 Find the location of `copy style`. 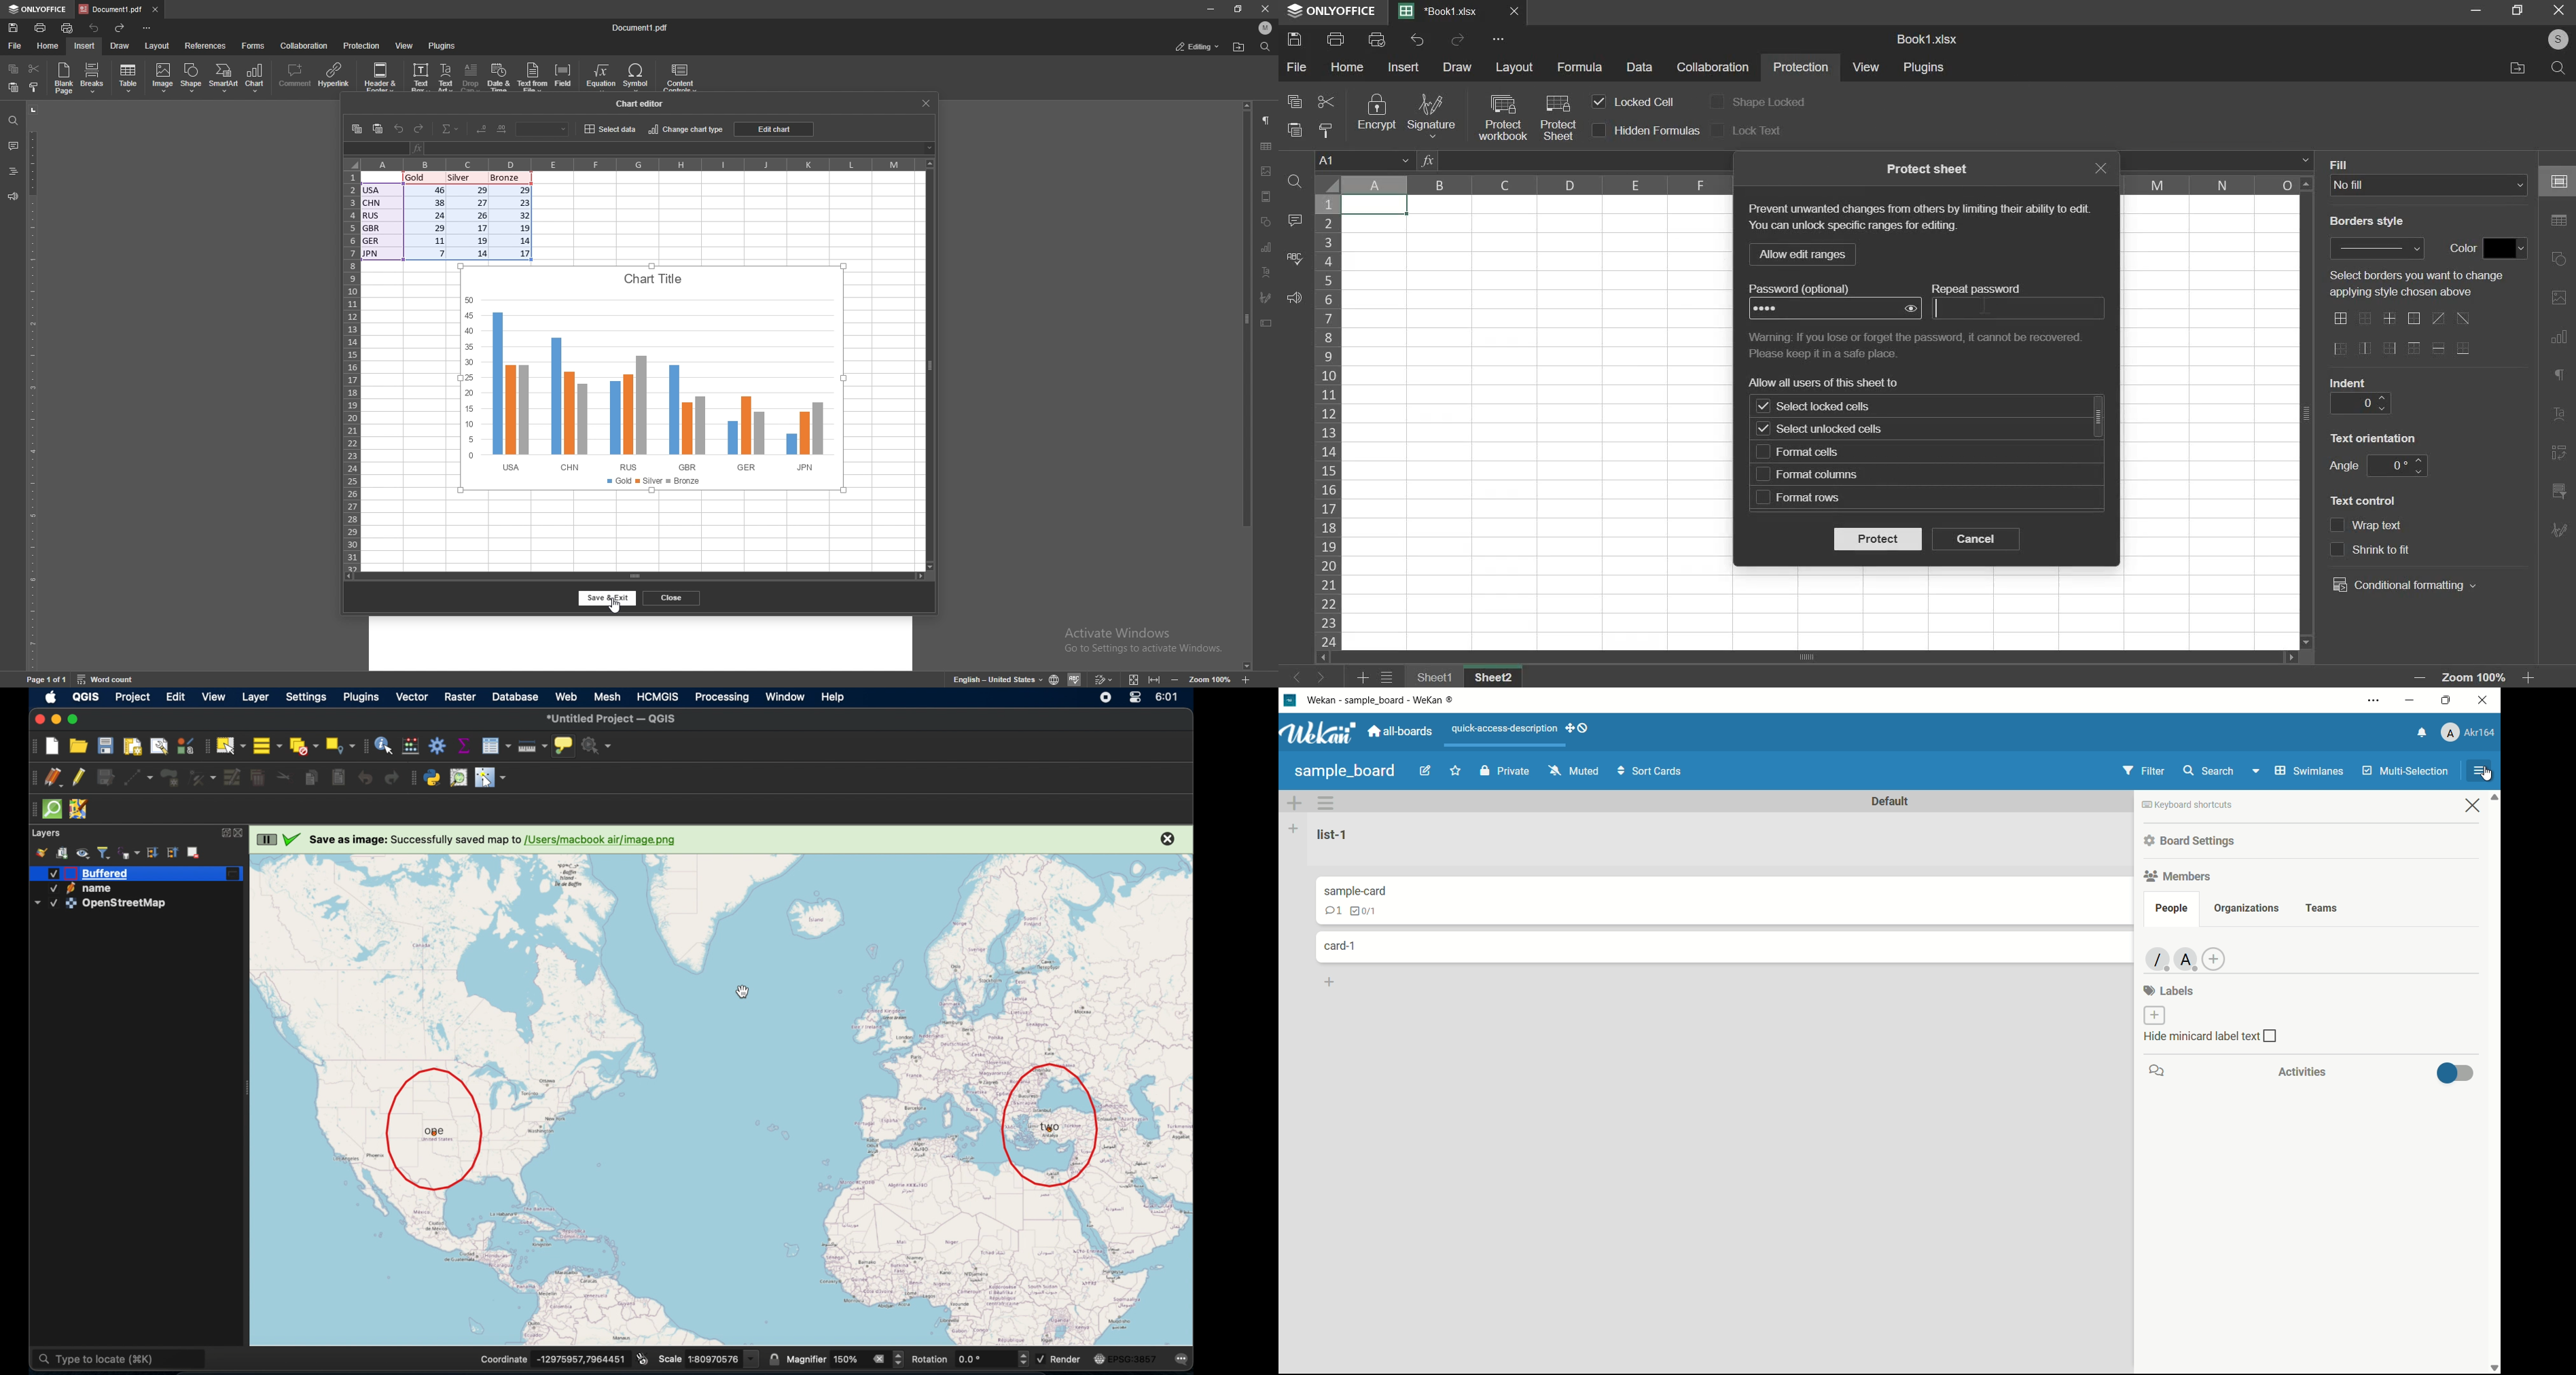

copy style is located at coordinates (1327, 130).